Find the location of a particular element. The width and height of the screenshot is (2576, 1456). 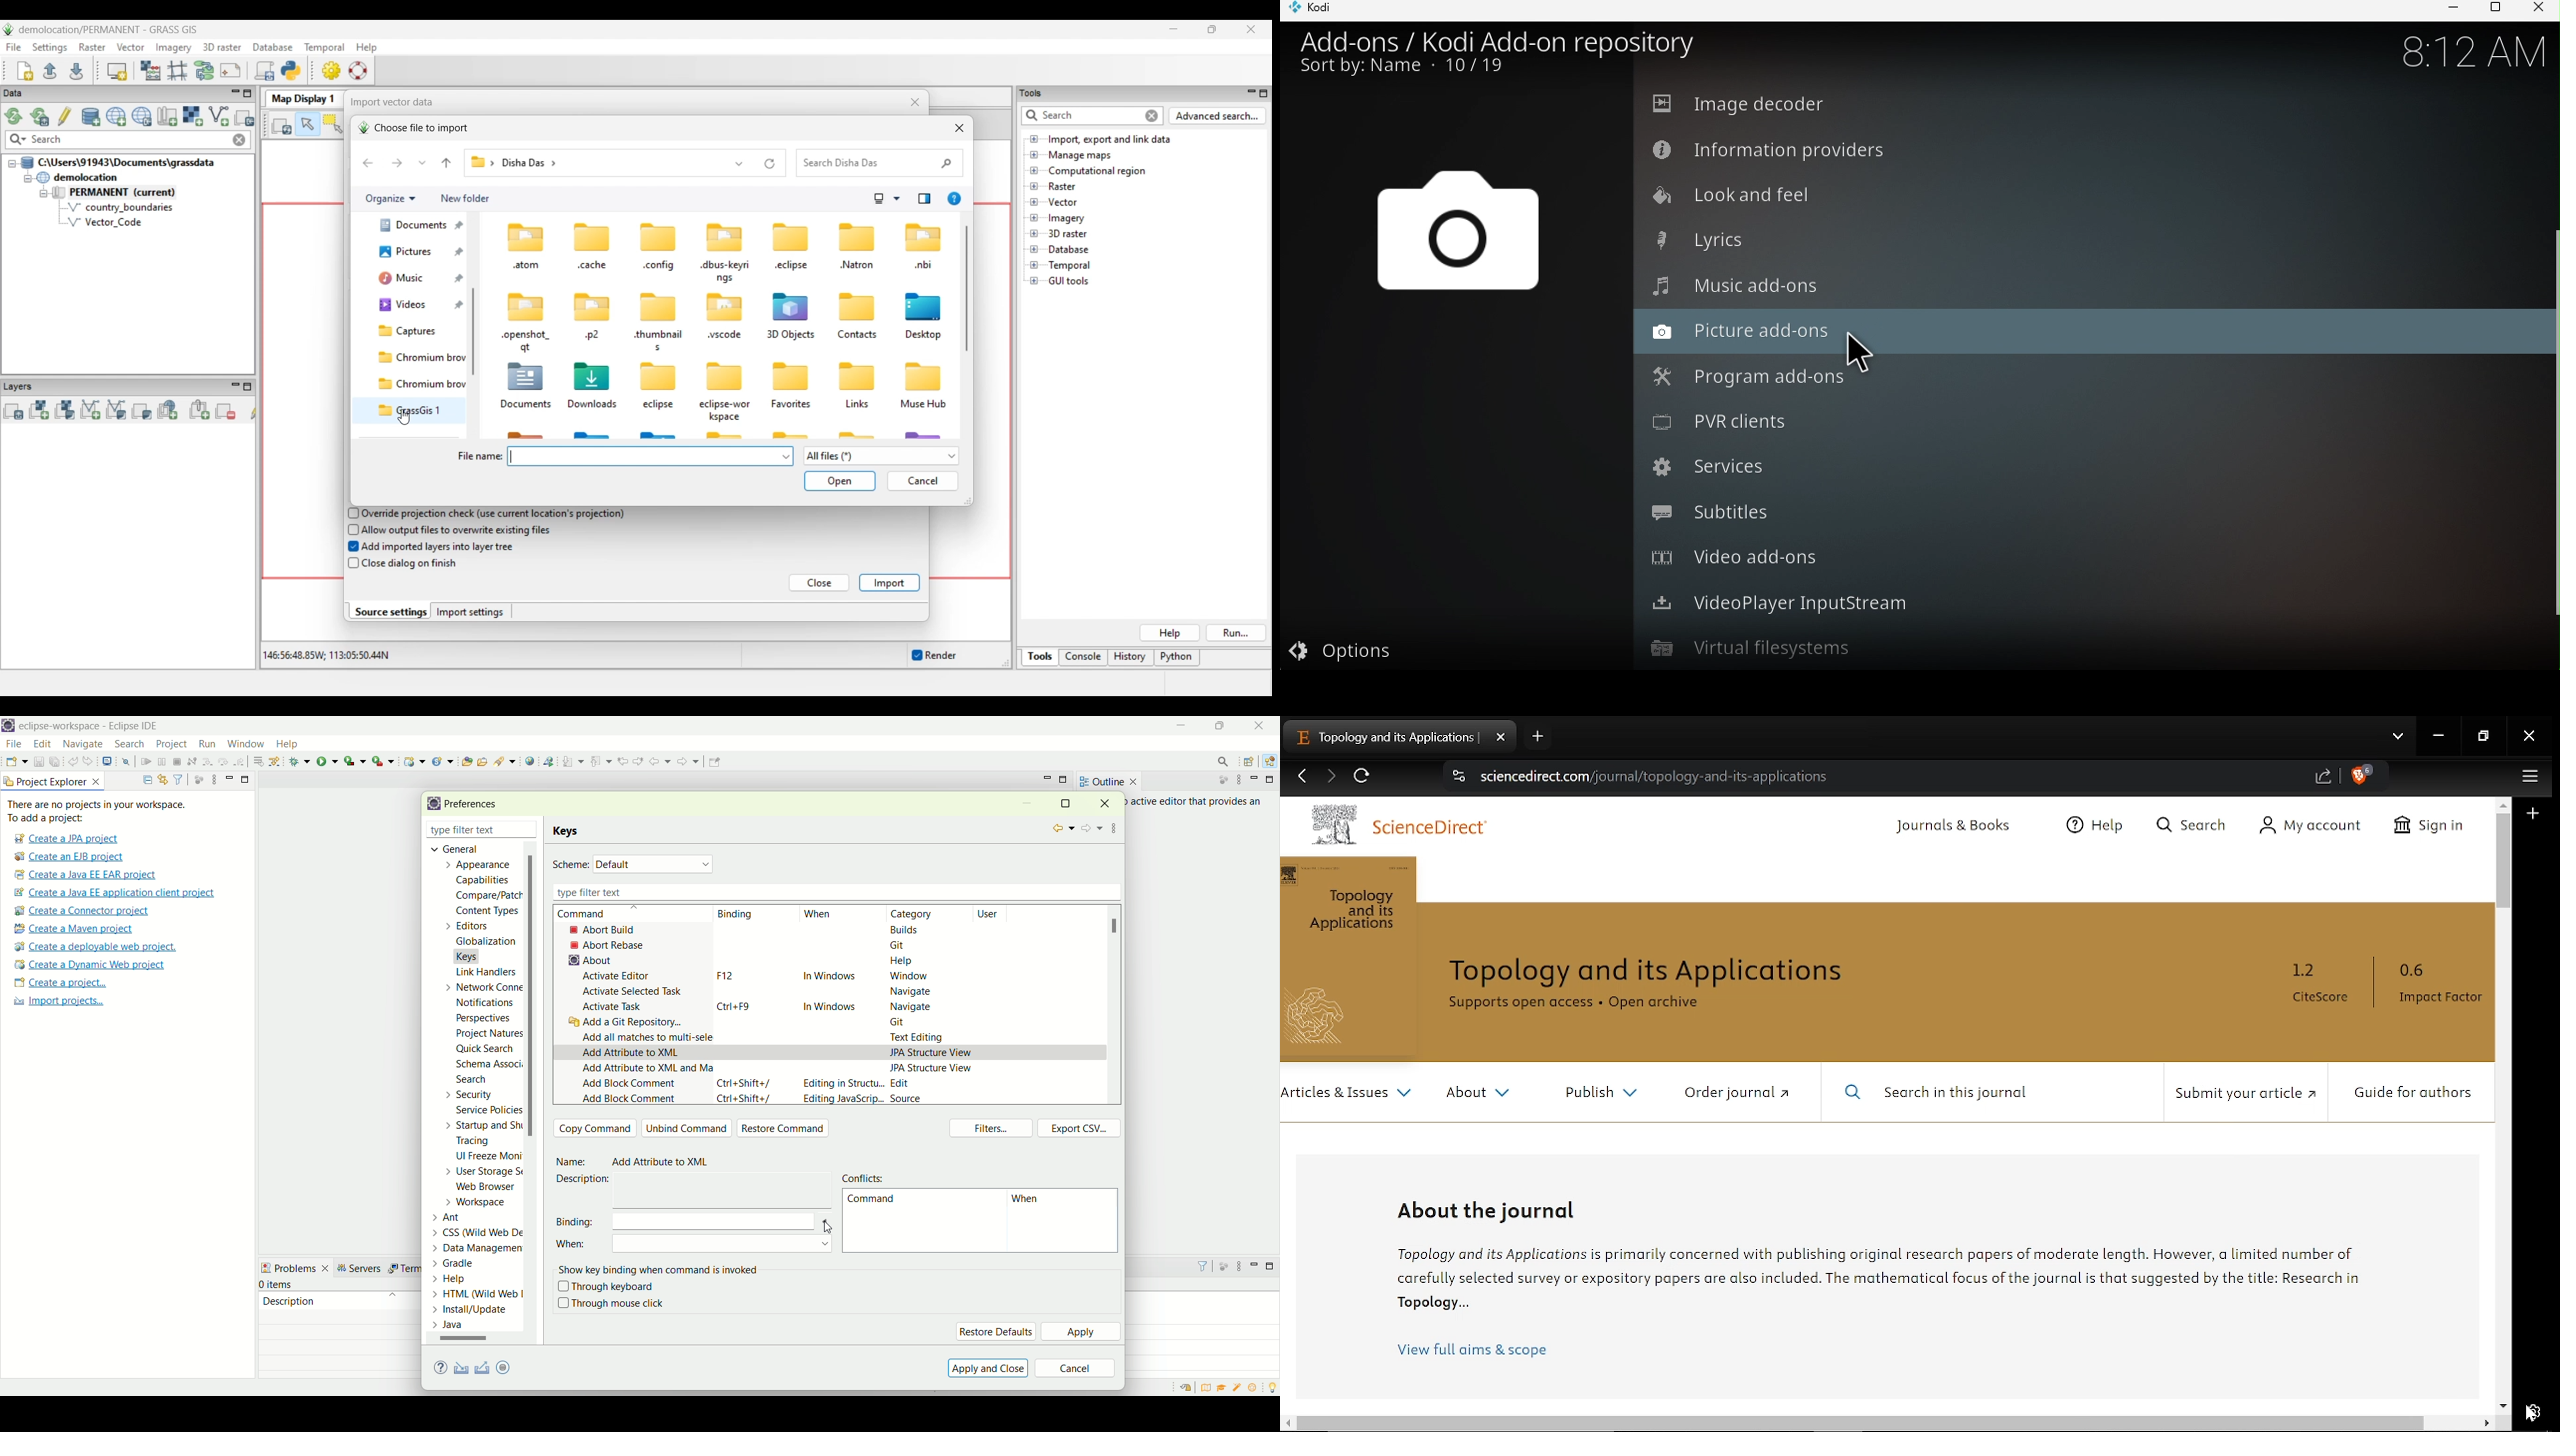

coverage is located at coordinates (355, 761).